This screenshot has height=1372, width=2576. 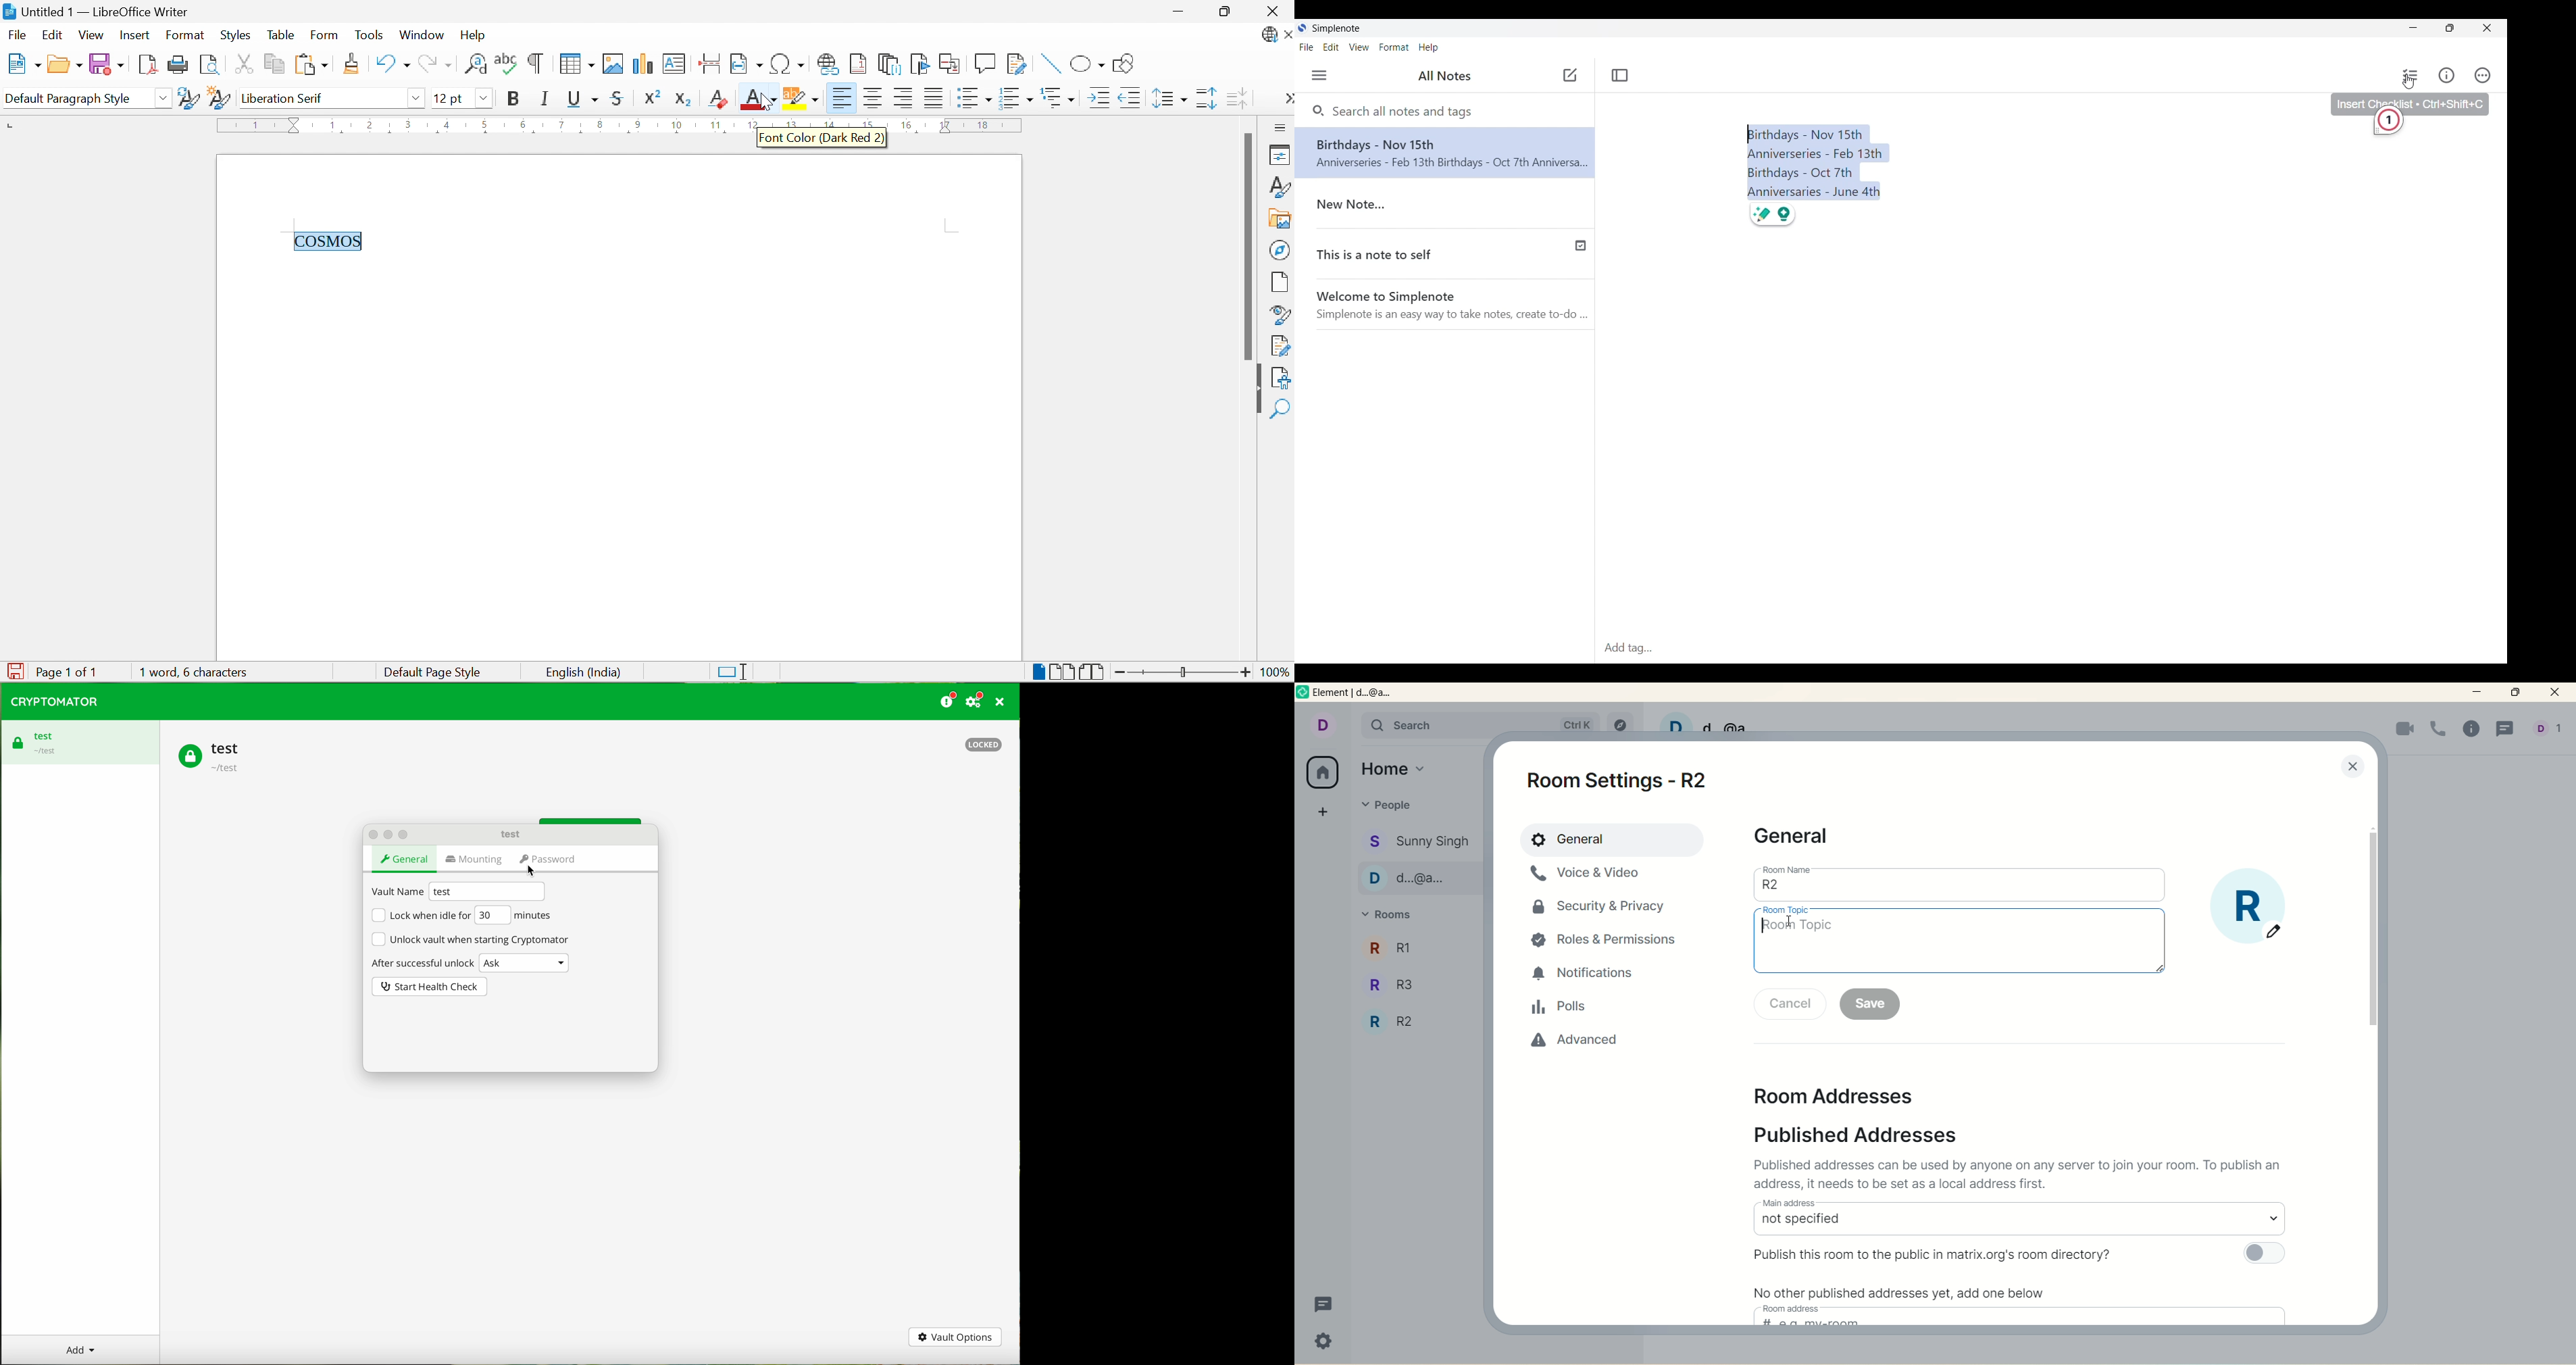 I want to click on account, so click(x=2551, y=729).